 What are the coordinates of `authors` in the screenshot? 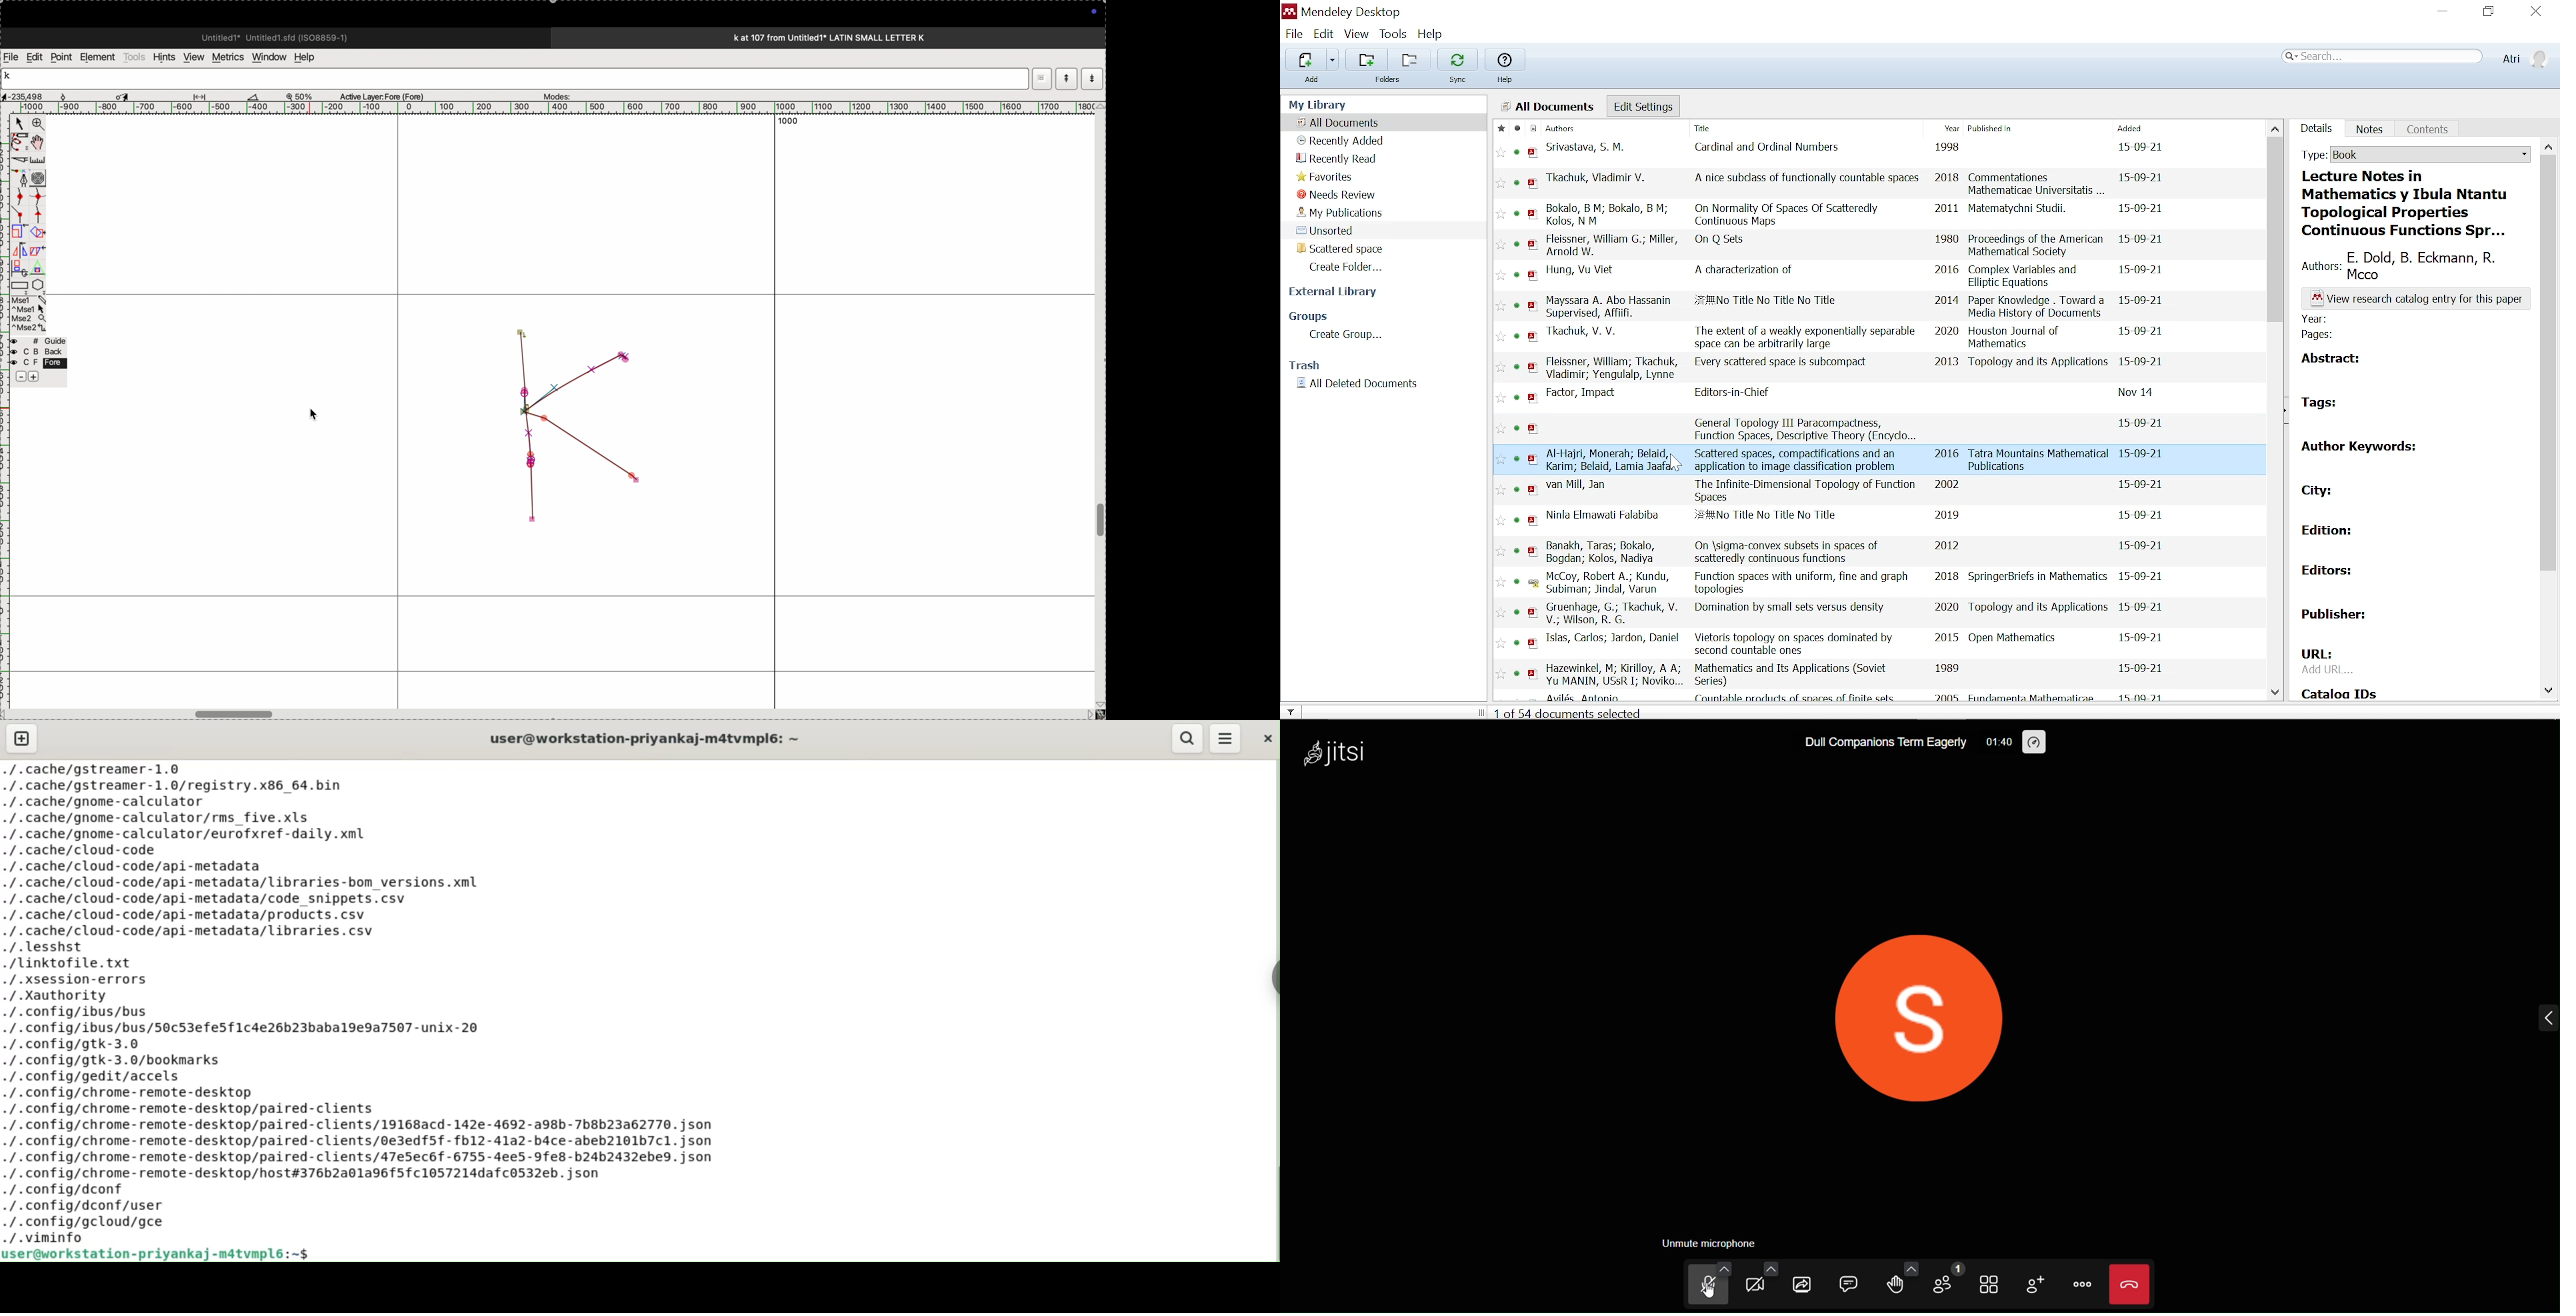 It's located at (1580, 270).